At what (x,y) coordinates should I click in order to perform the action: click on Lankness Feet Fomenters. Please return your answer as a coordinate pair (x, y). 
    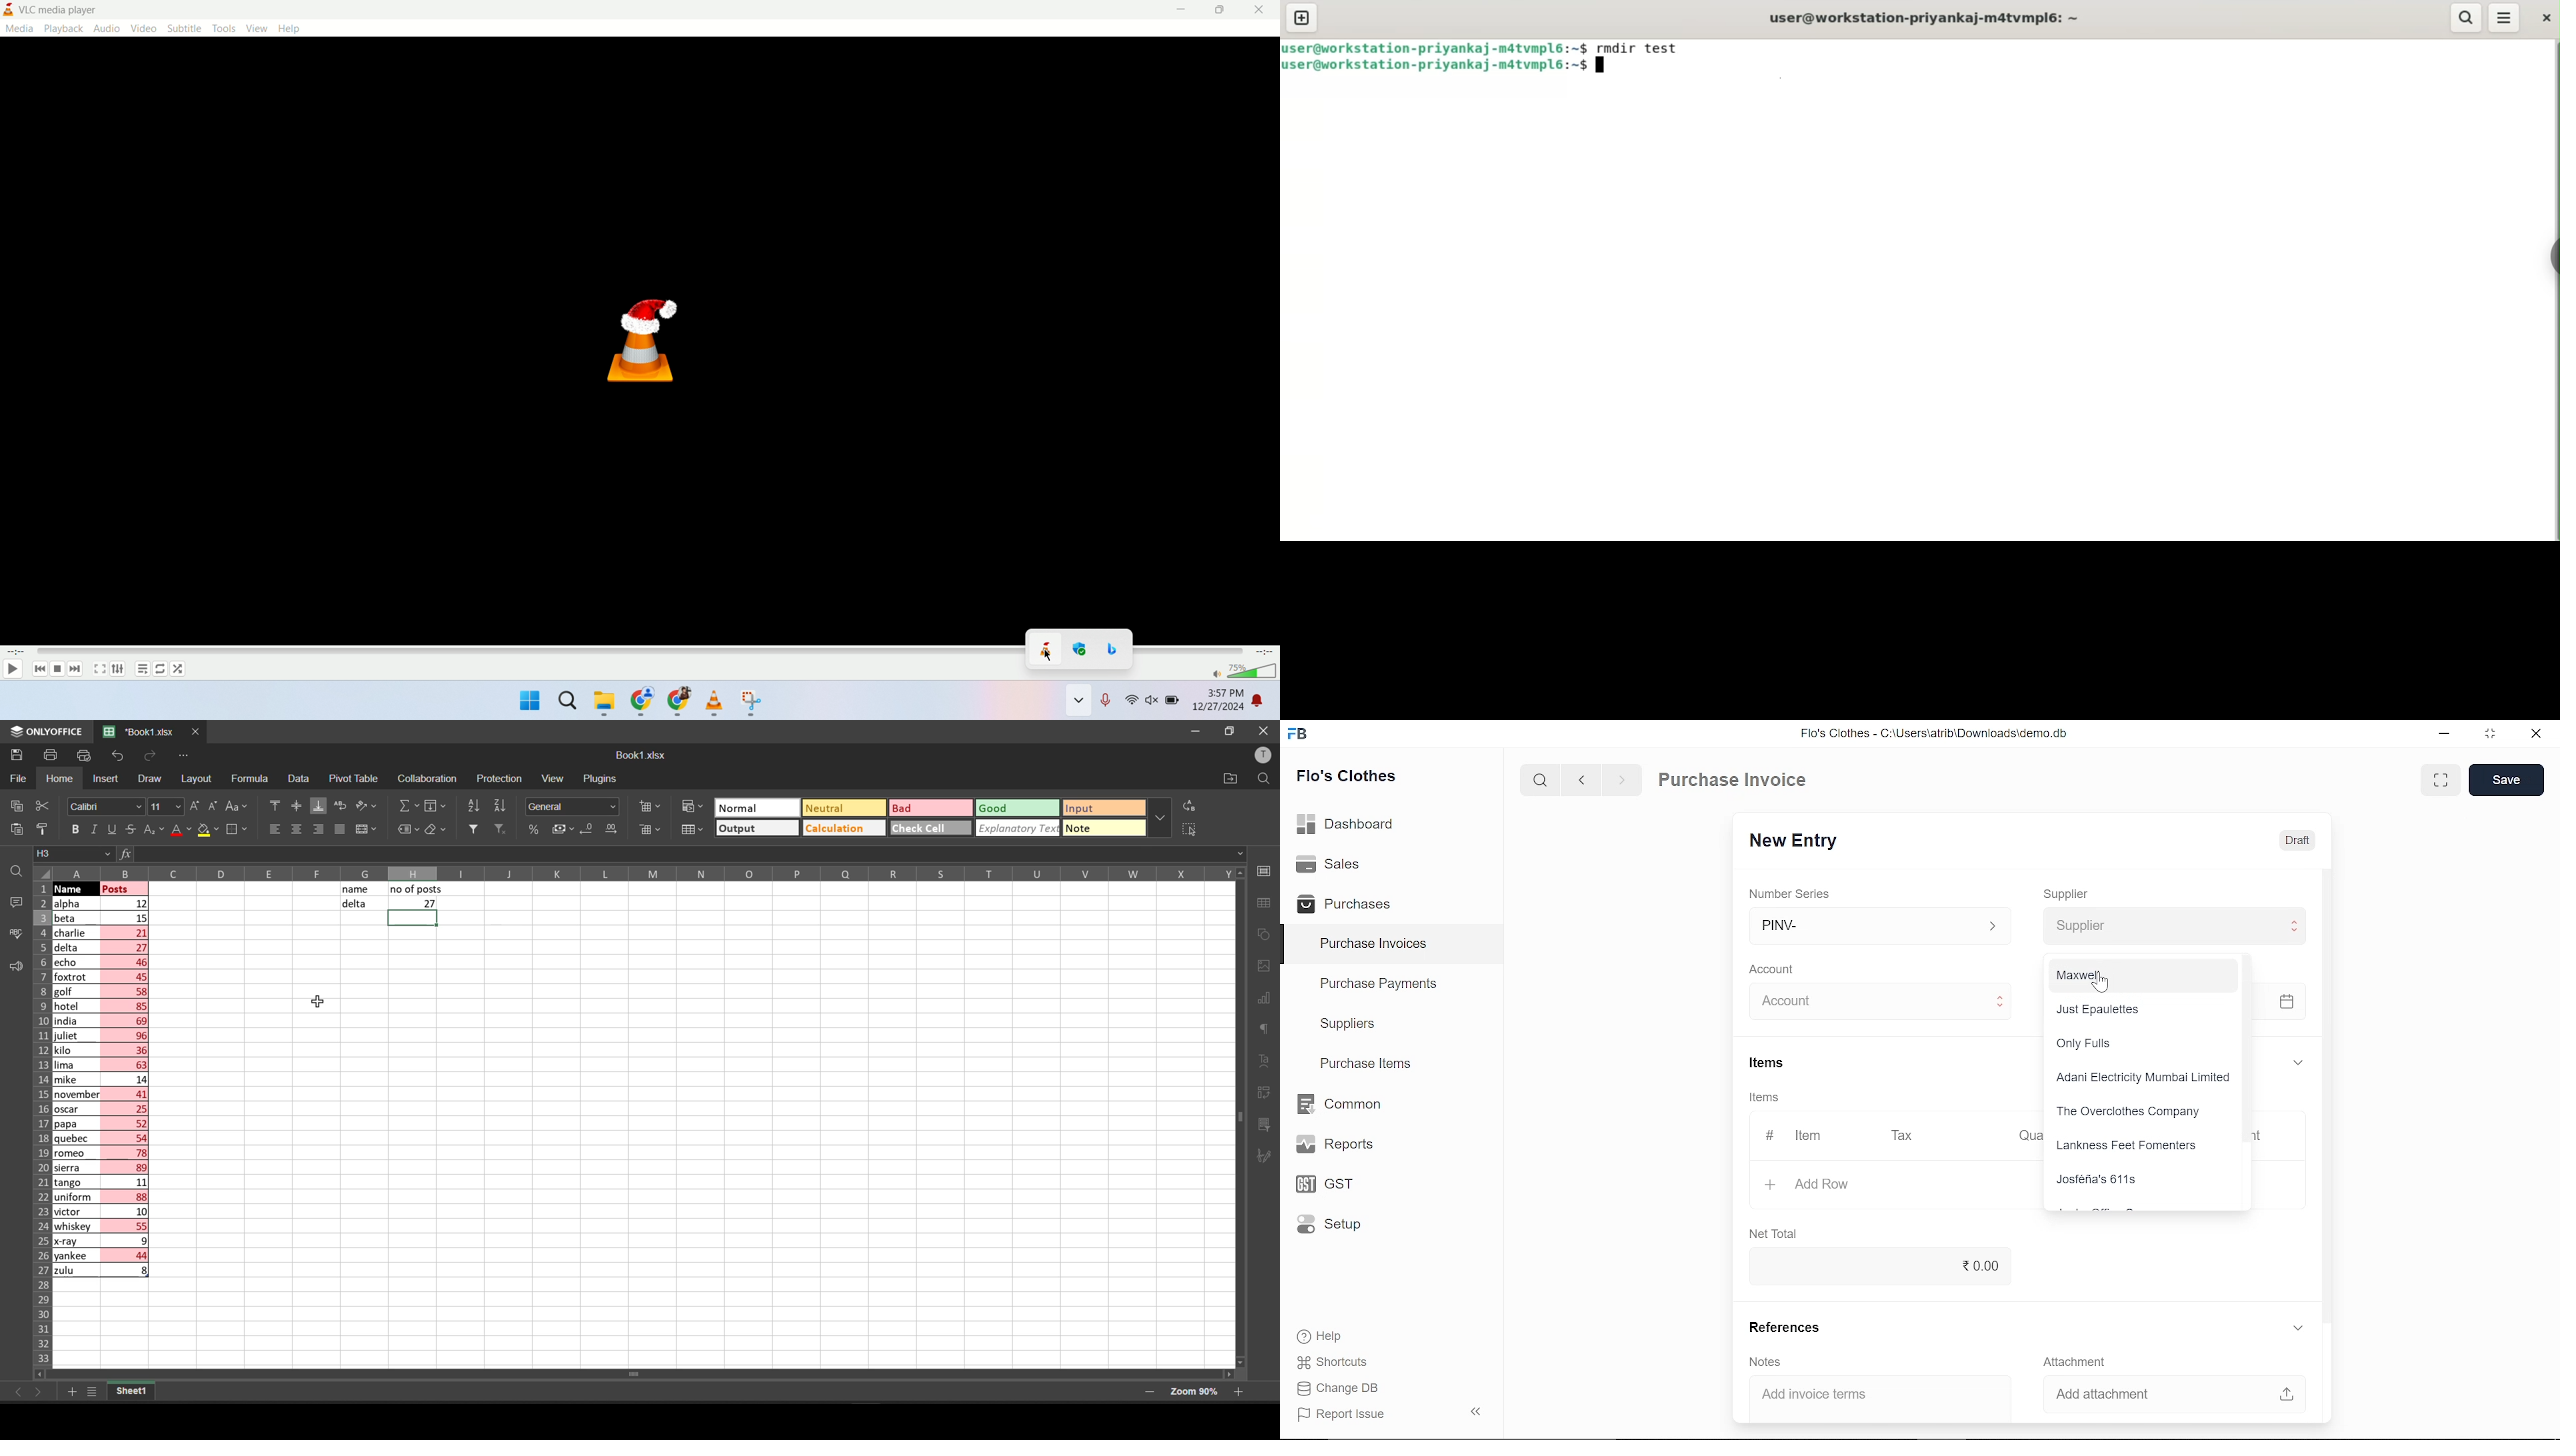
    Looking at the image, I should click on (2134, 1148).